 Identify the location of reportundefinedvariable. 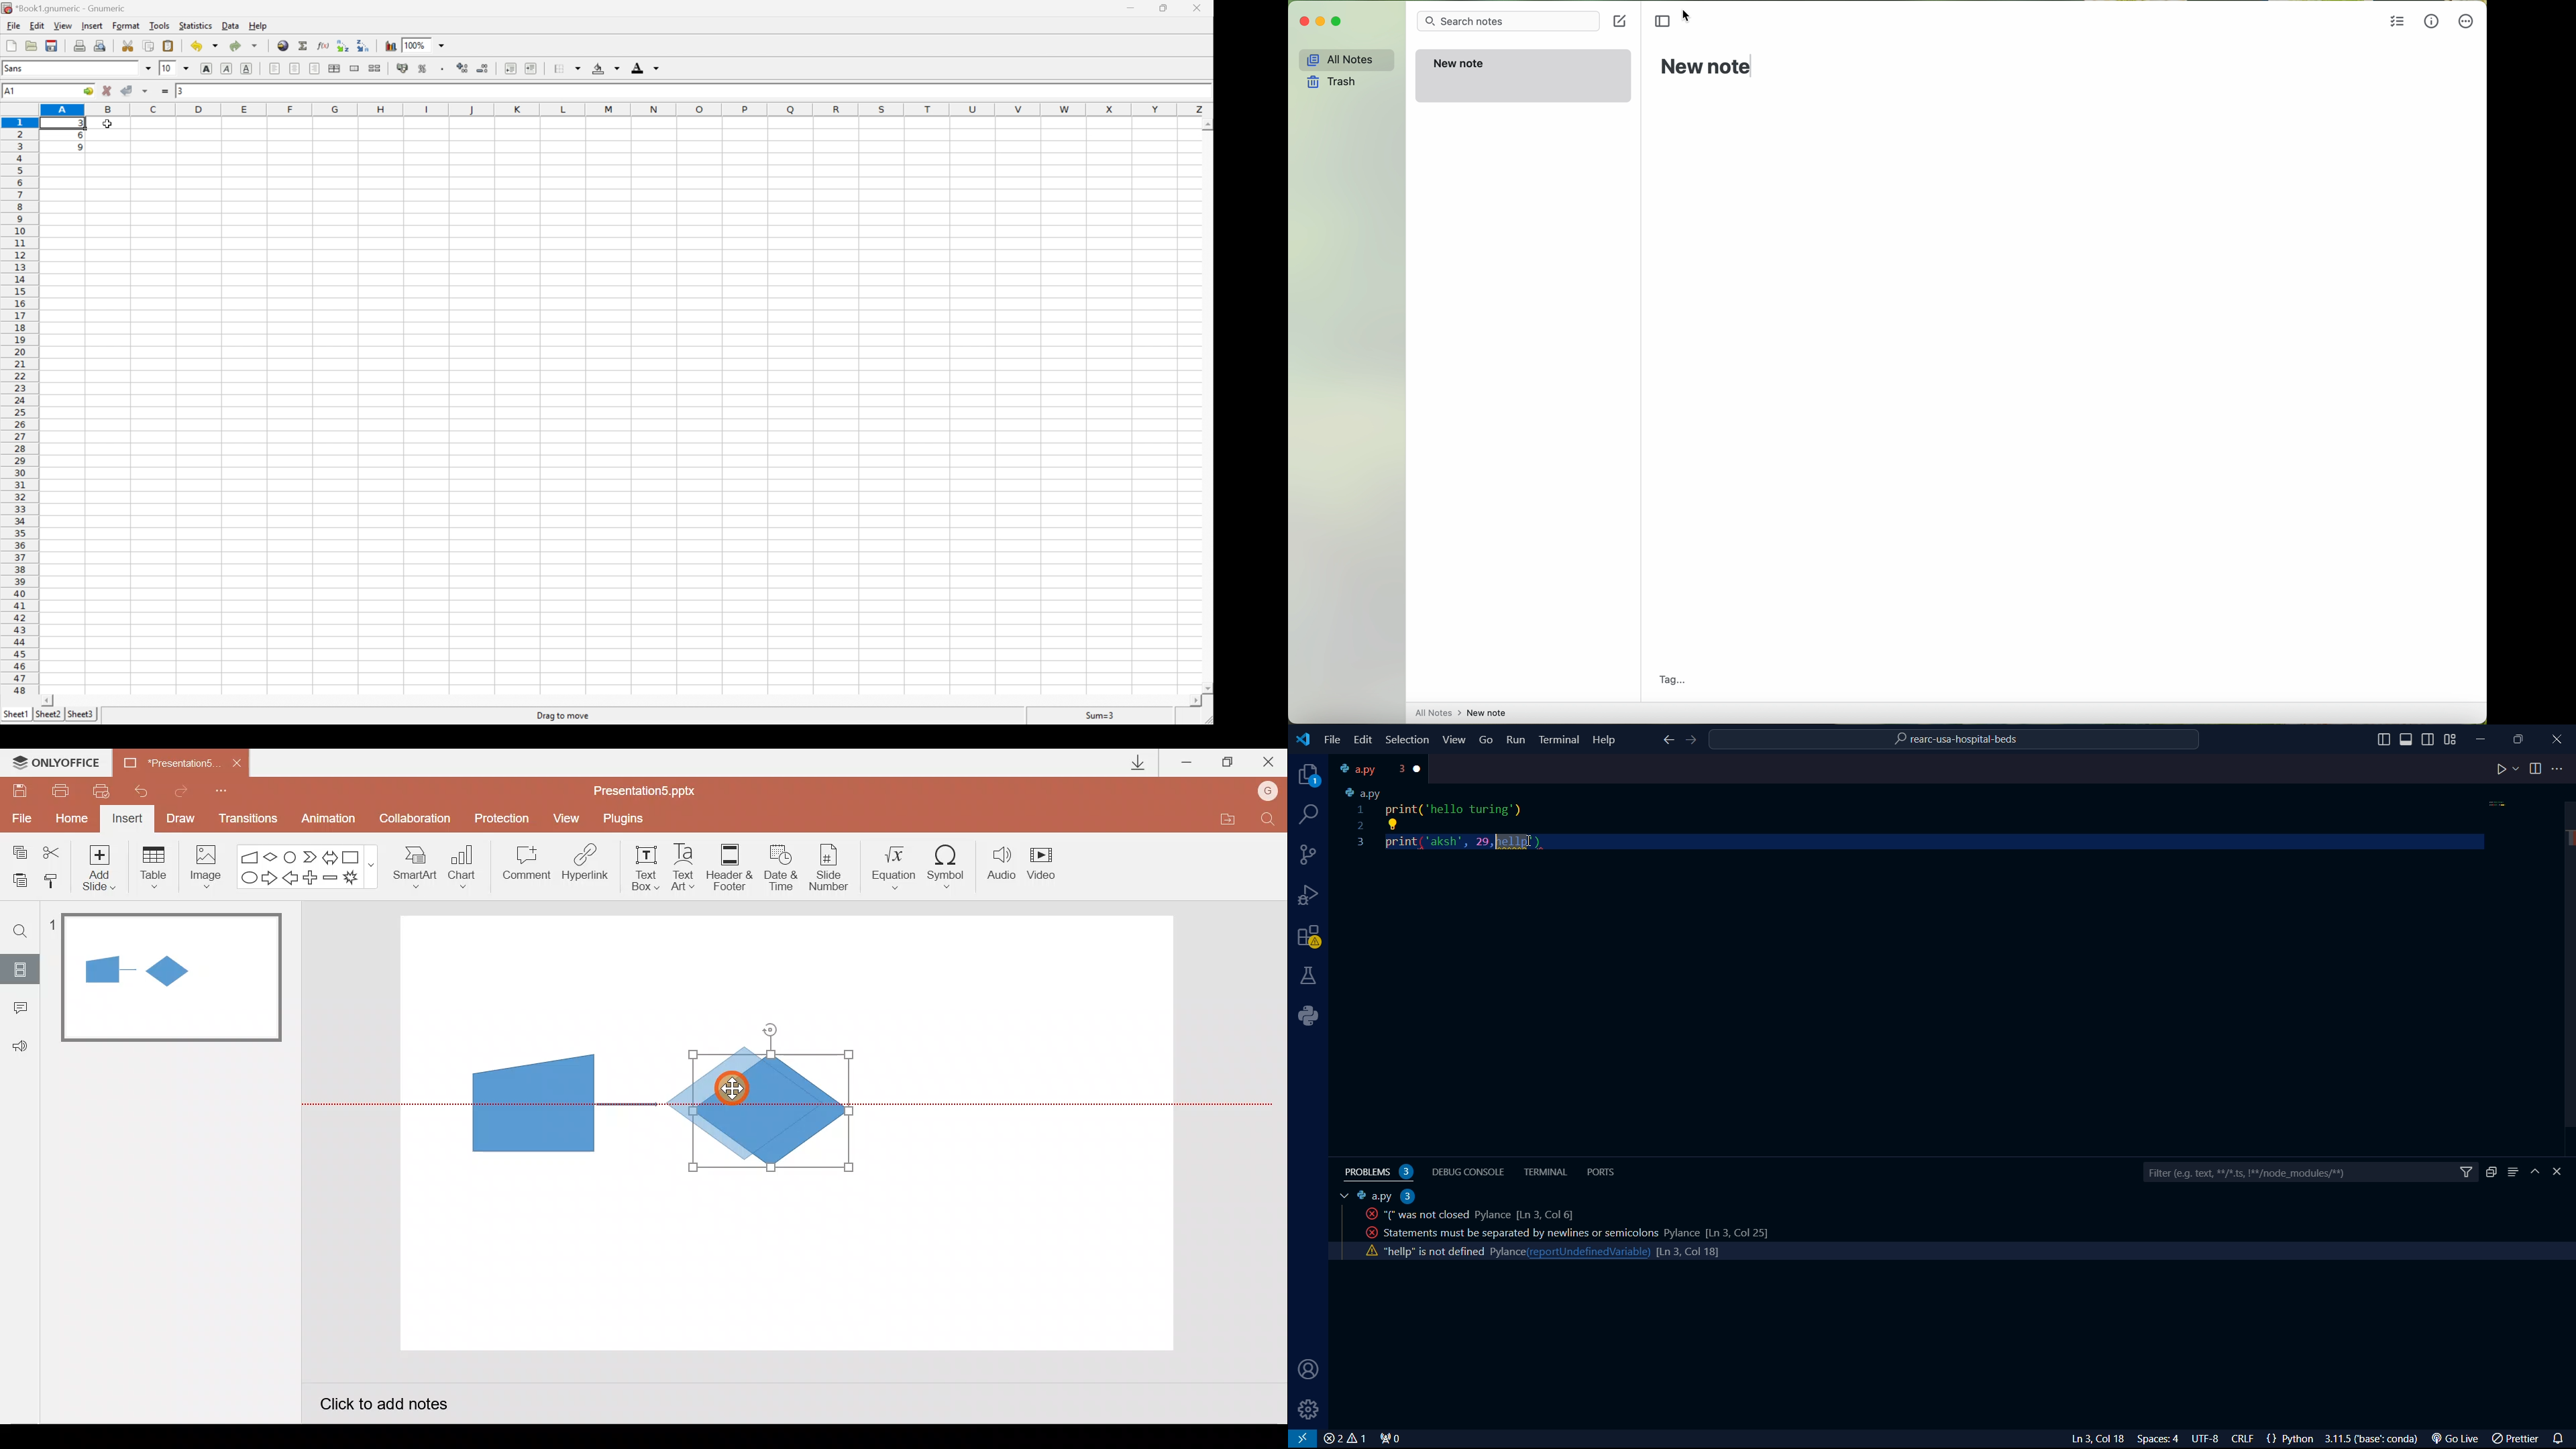
(1590, 1252).